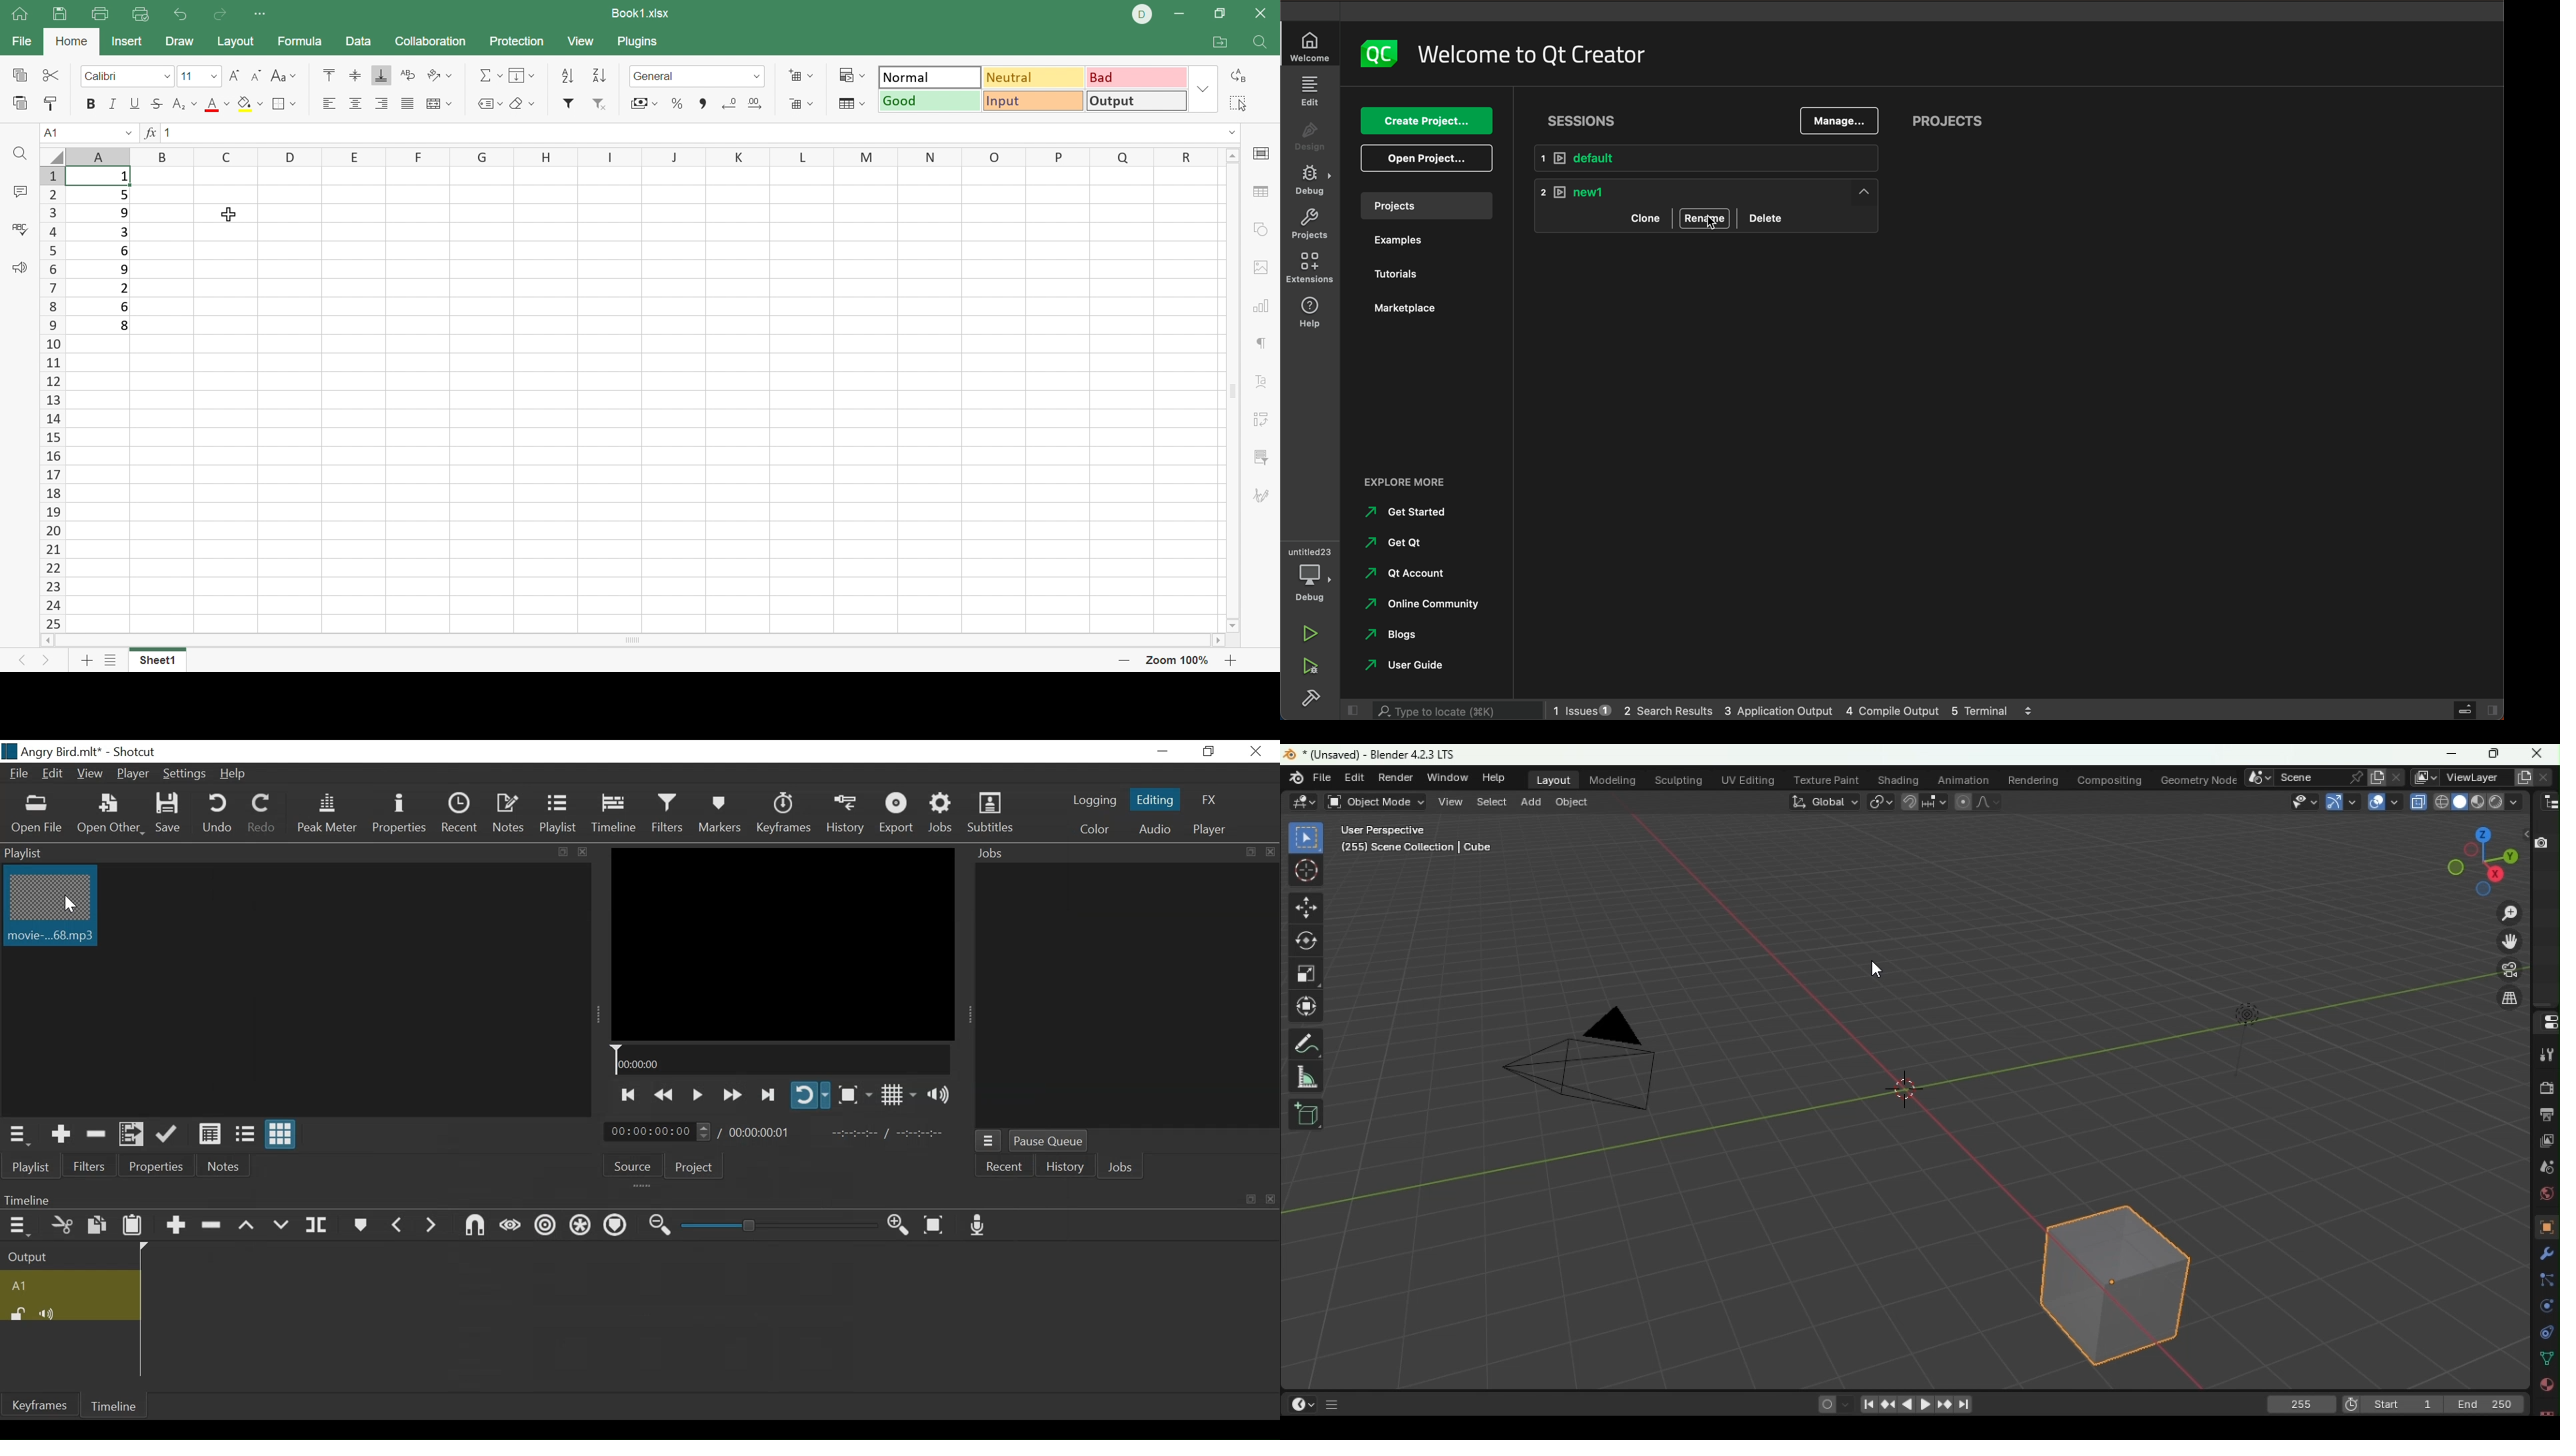 The width and height of the screenshot is (2576, 1456). I want to click on Add the Source to the playlist, so click(61, 1135).